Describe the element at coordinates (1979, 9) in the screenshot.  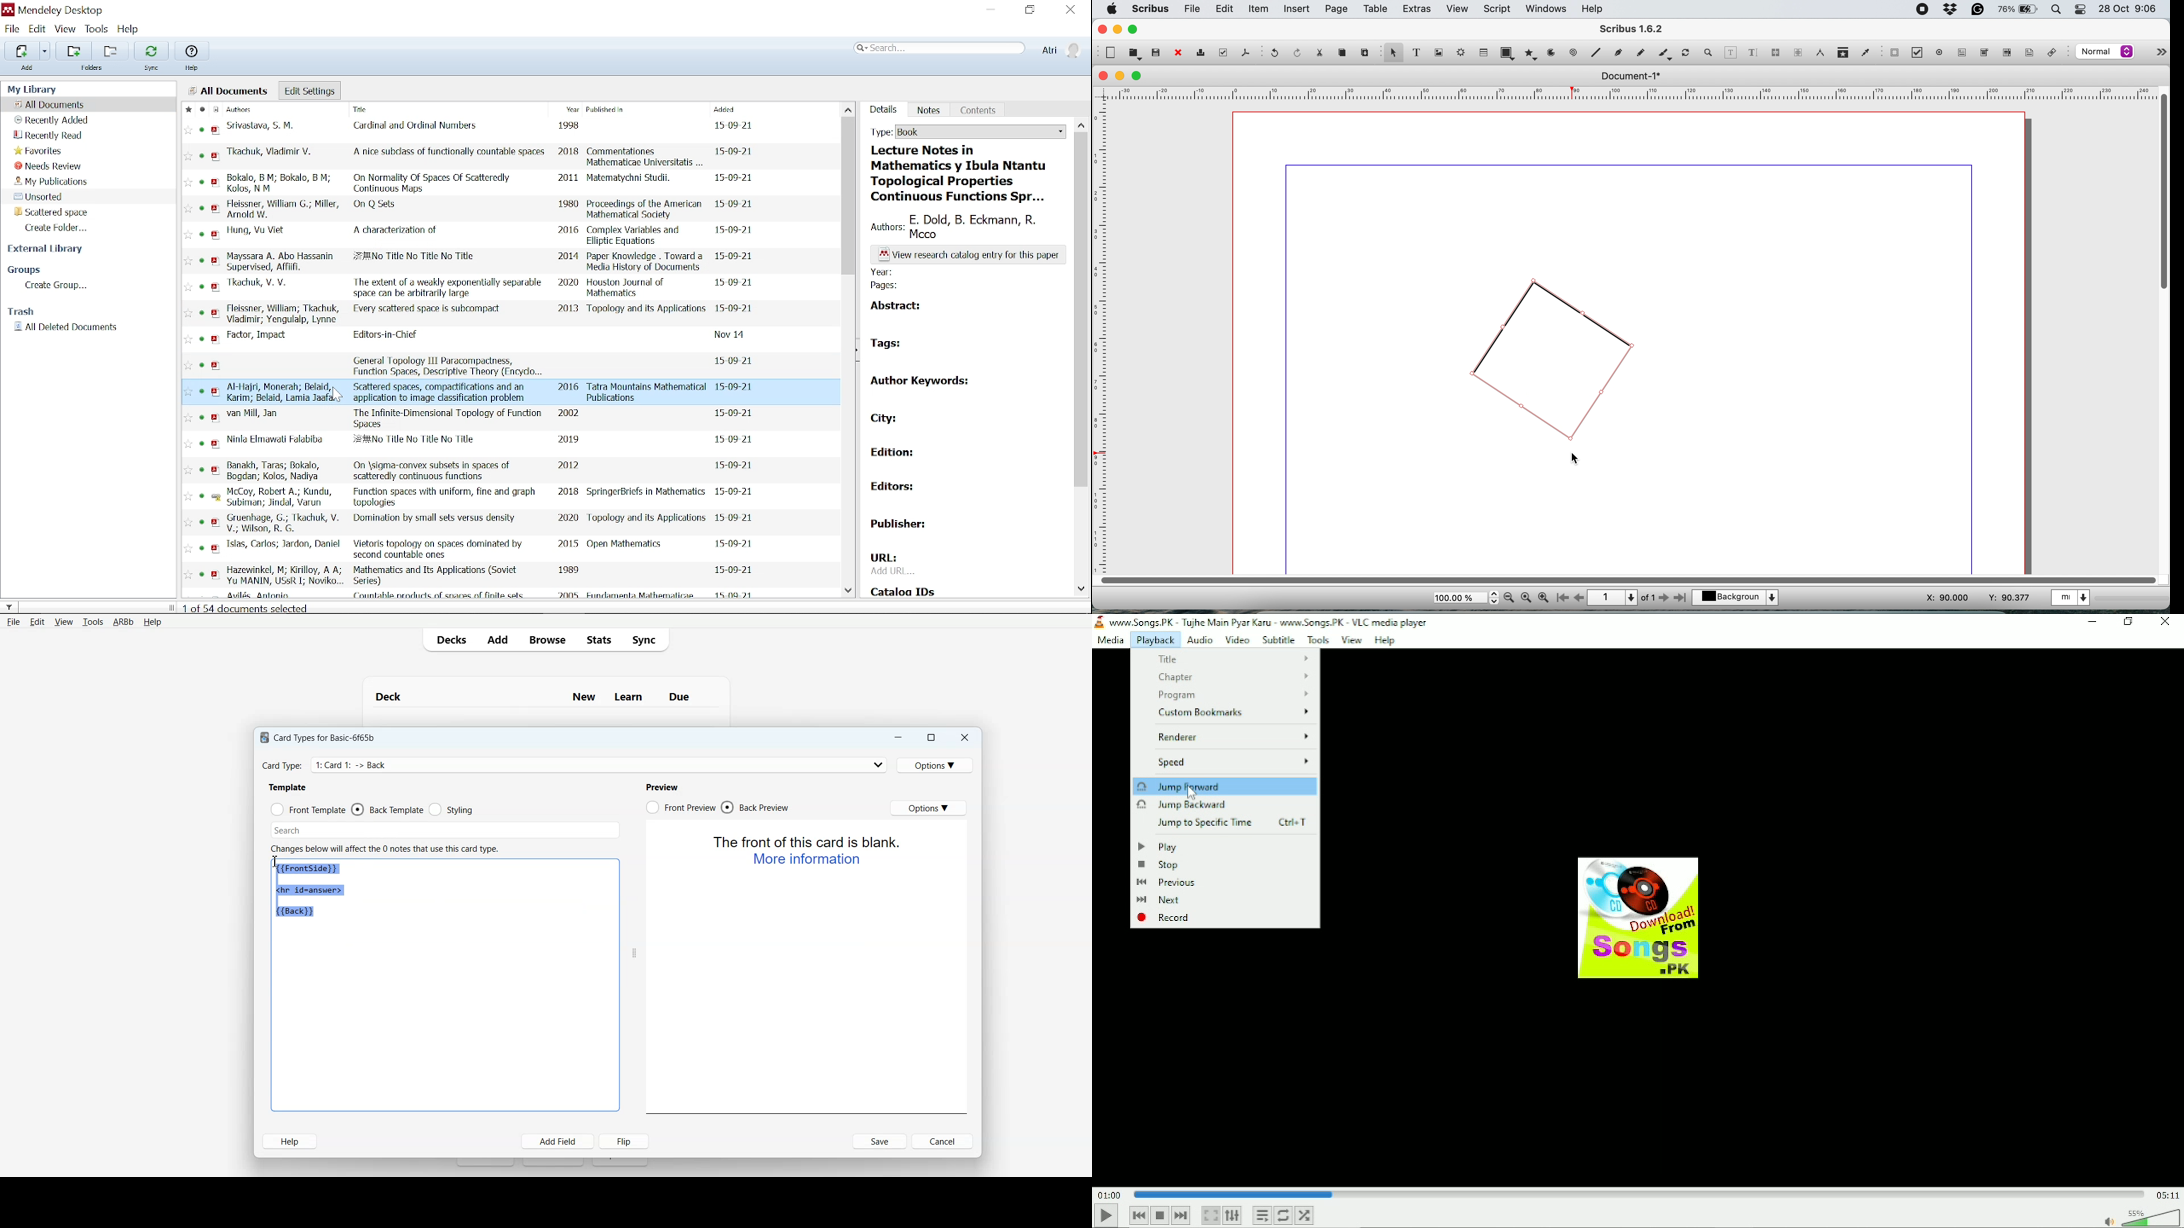
I see `grammarly` at that location.